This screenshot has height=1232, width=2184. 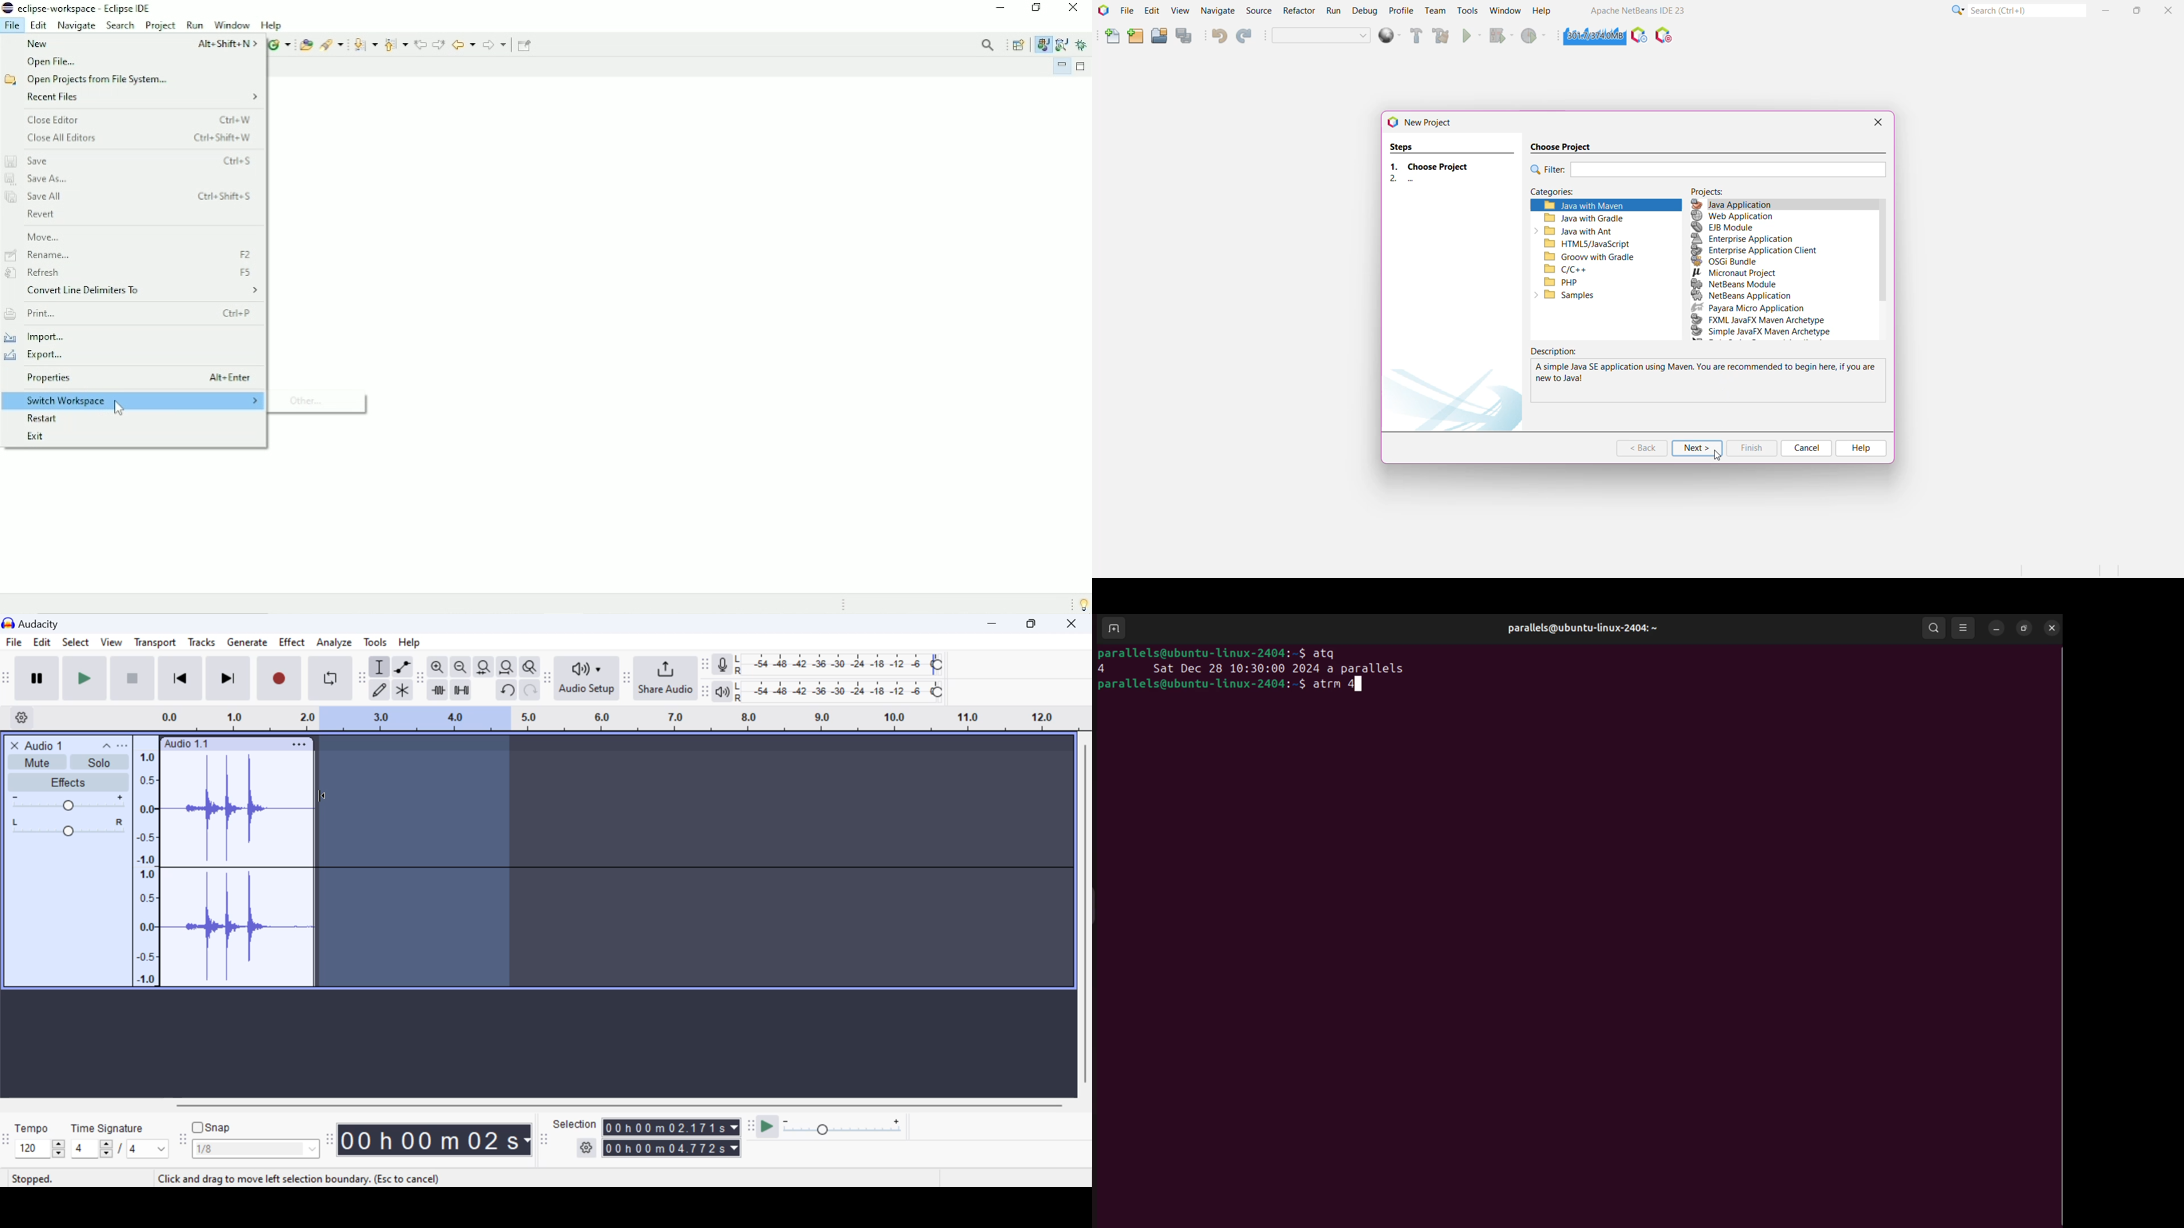 What do you see at coordinates (134, 678) in the screenshot?
I see `Stop` at bounding box center [134, 678].